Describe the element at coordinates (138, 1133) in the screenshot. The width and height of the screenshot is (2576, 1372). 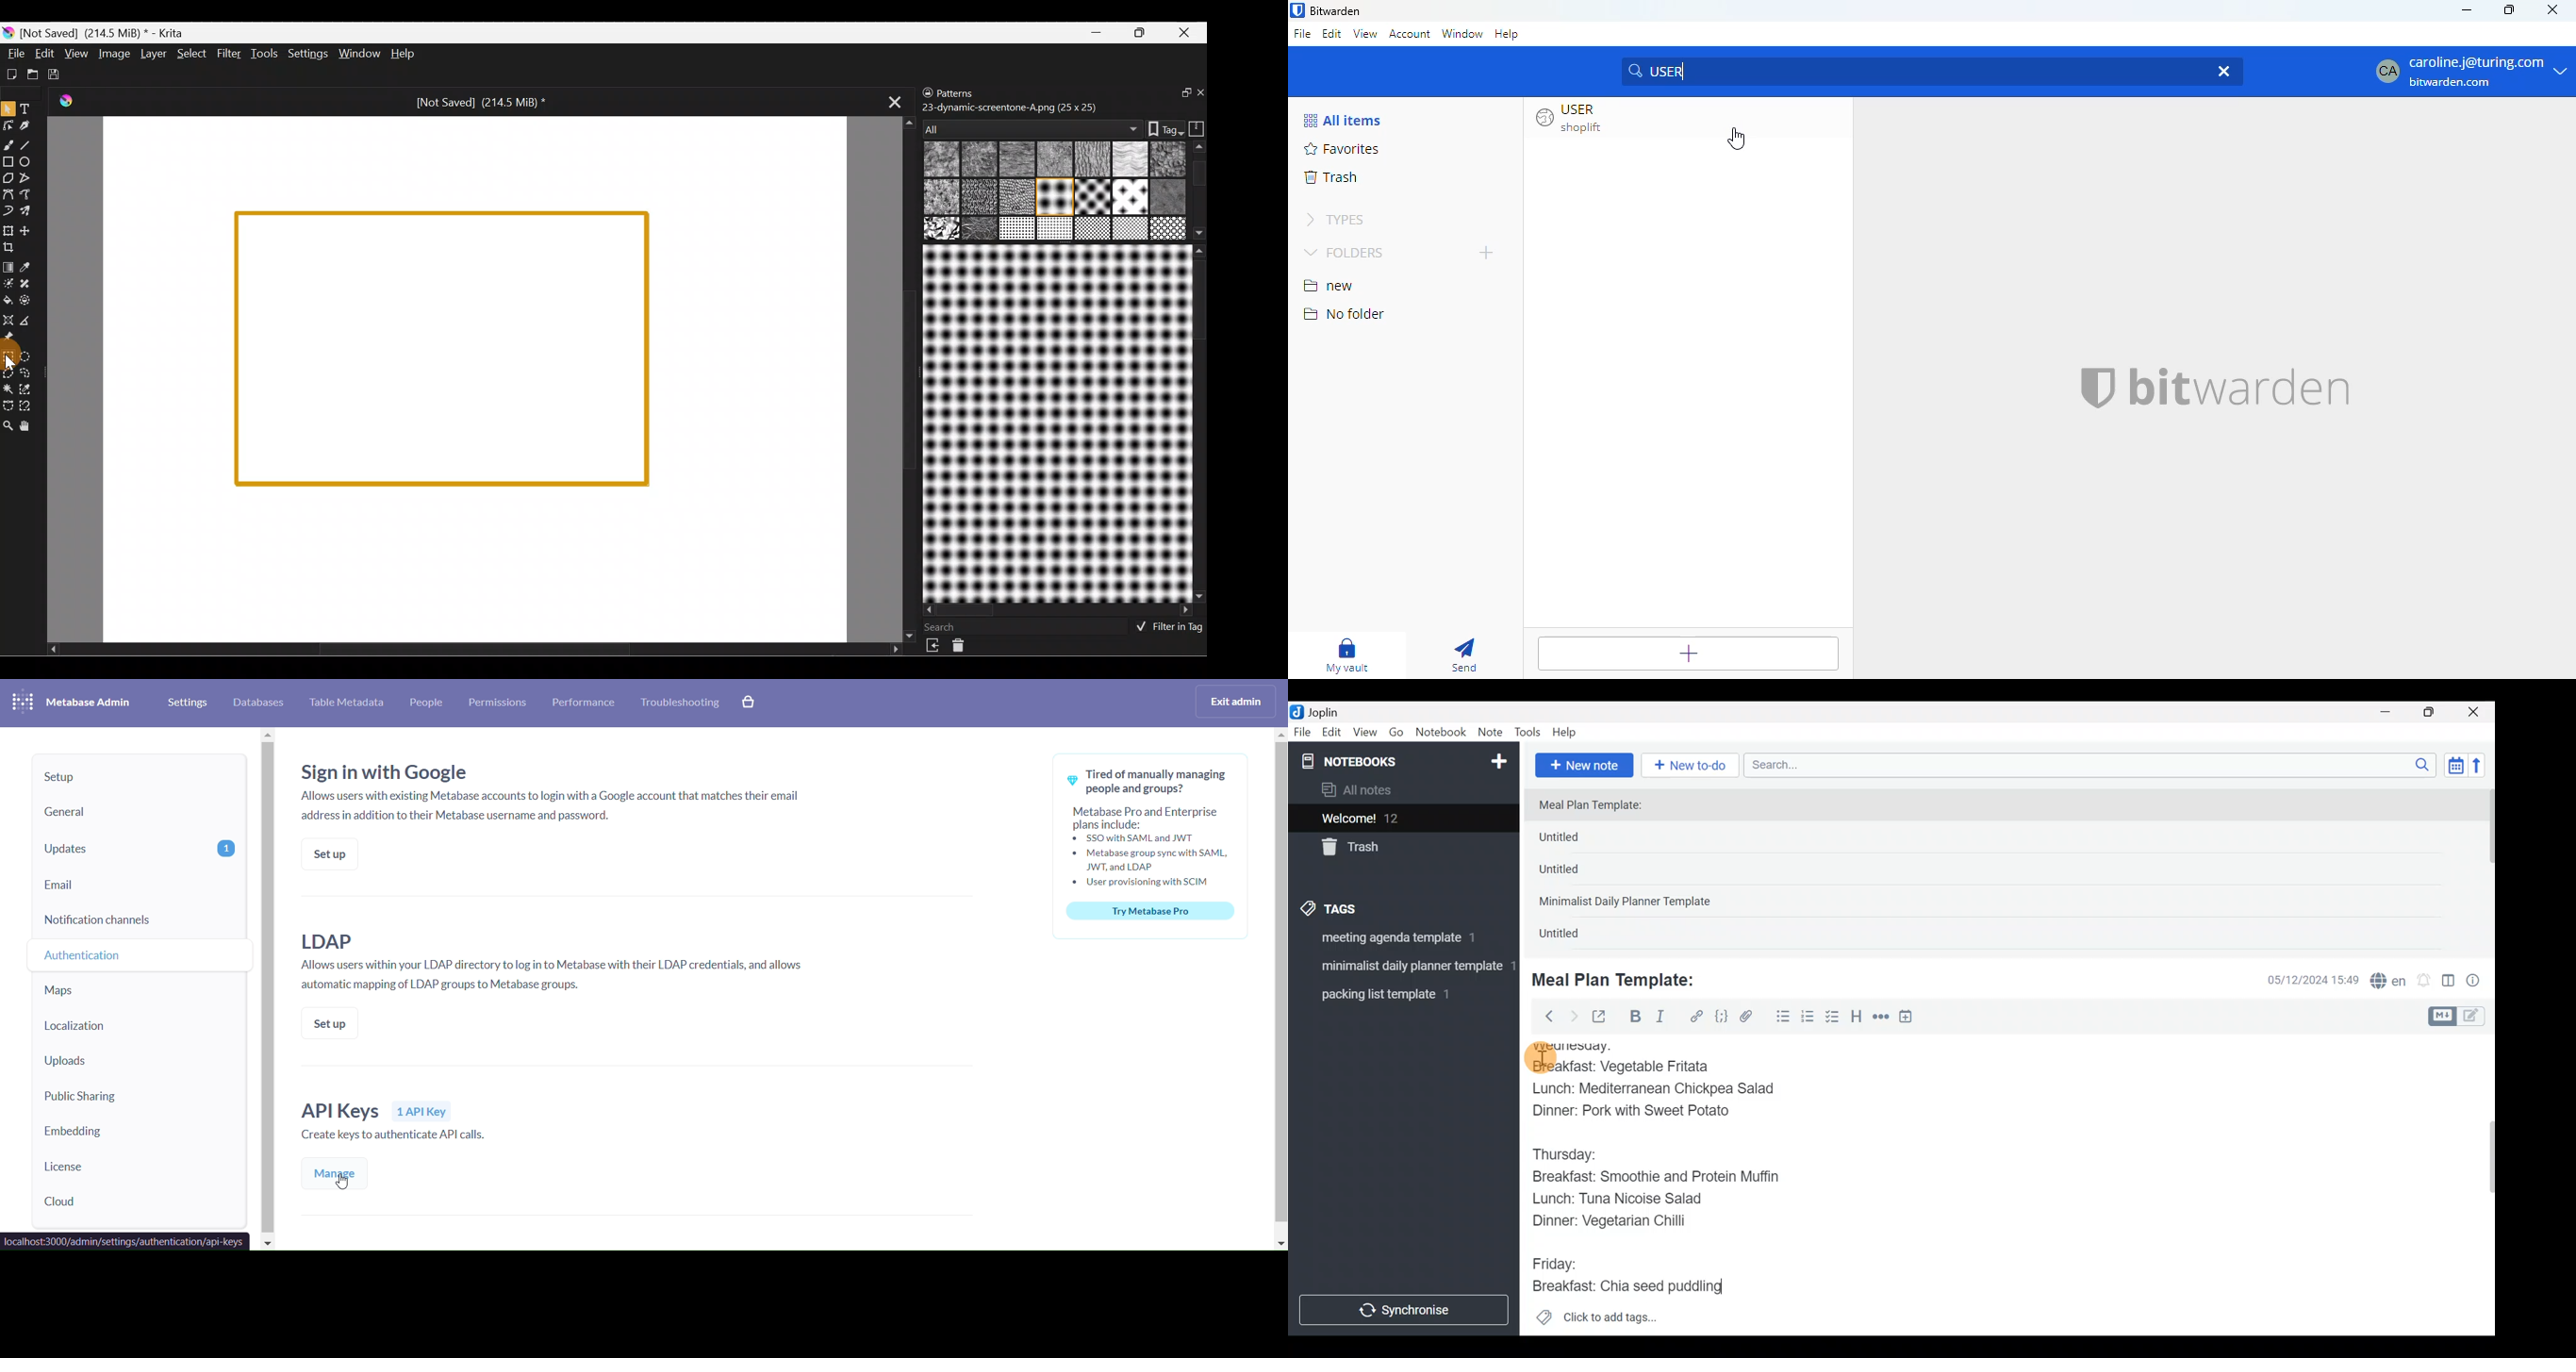
I see `embedding` at that location.